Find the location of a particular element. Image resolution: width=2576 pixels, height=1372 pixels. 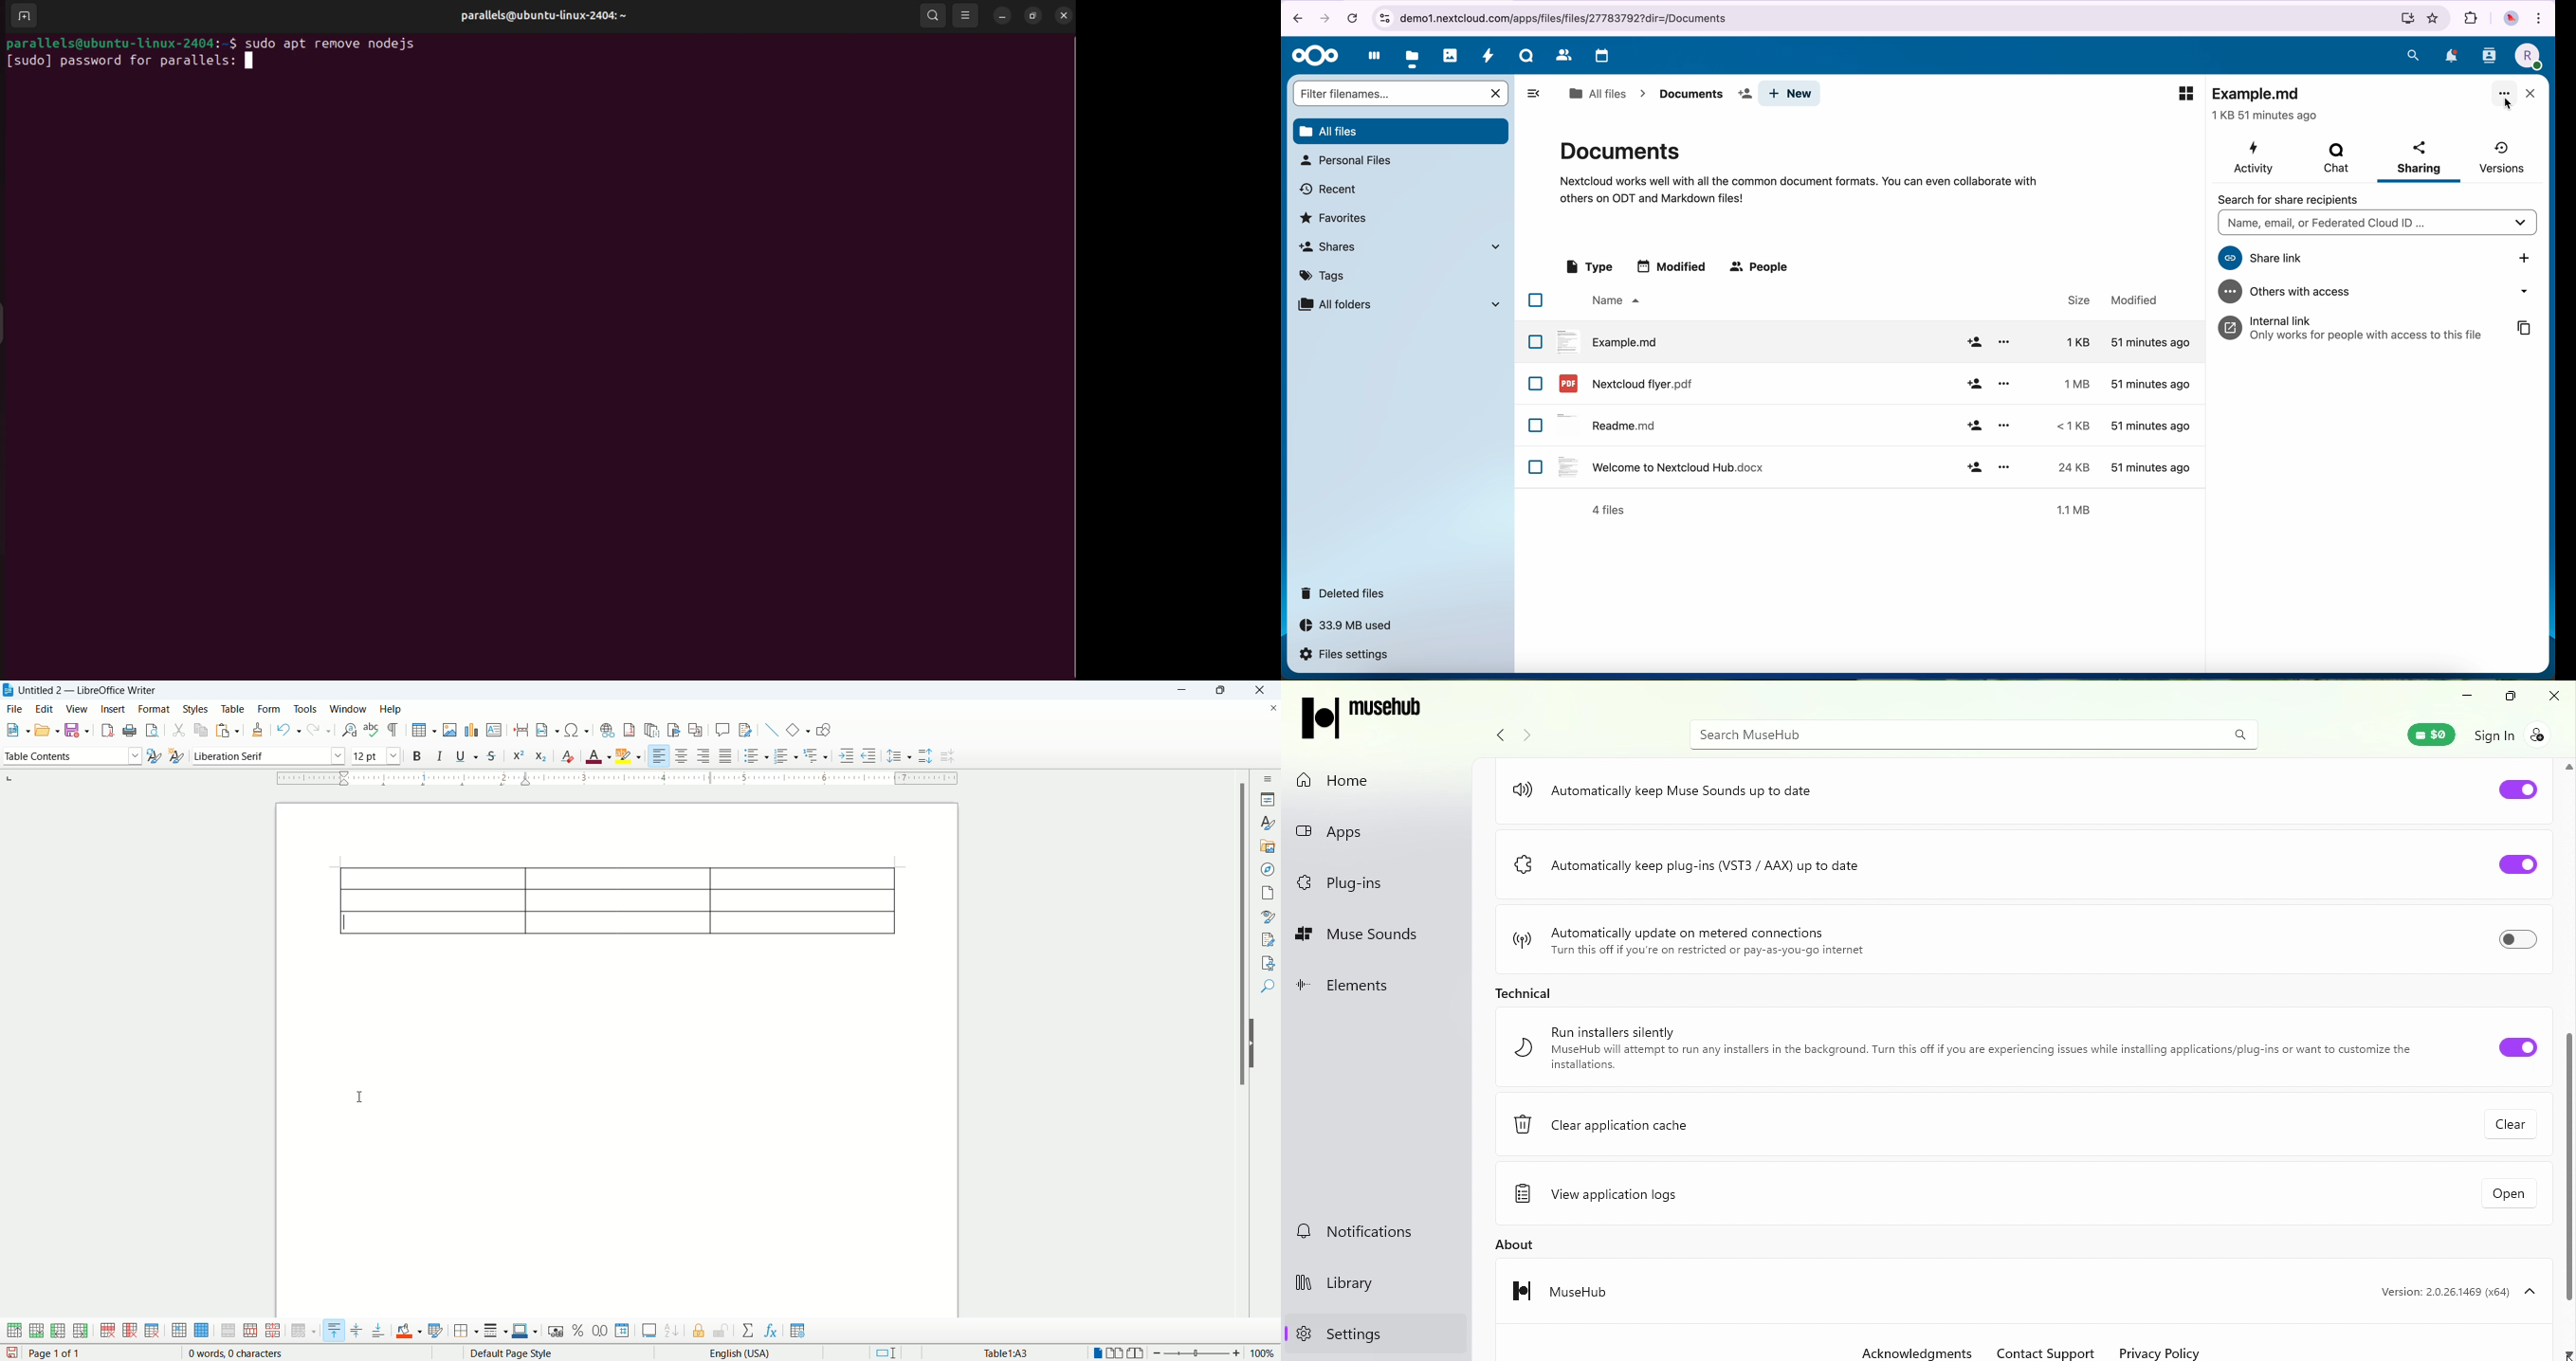

nextcloud flyer.pdf is located at coordinates (1625, 383).